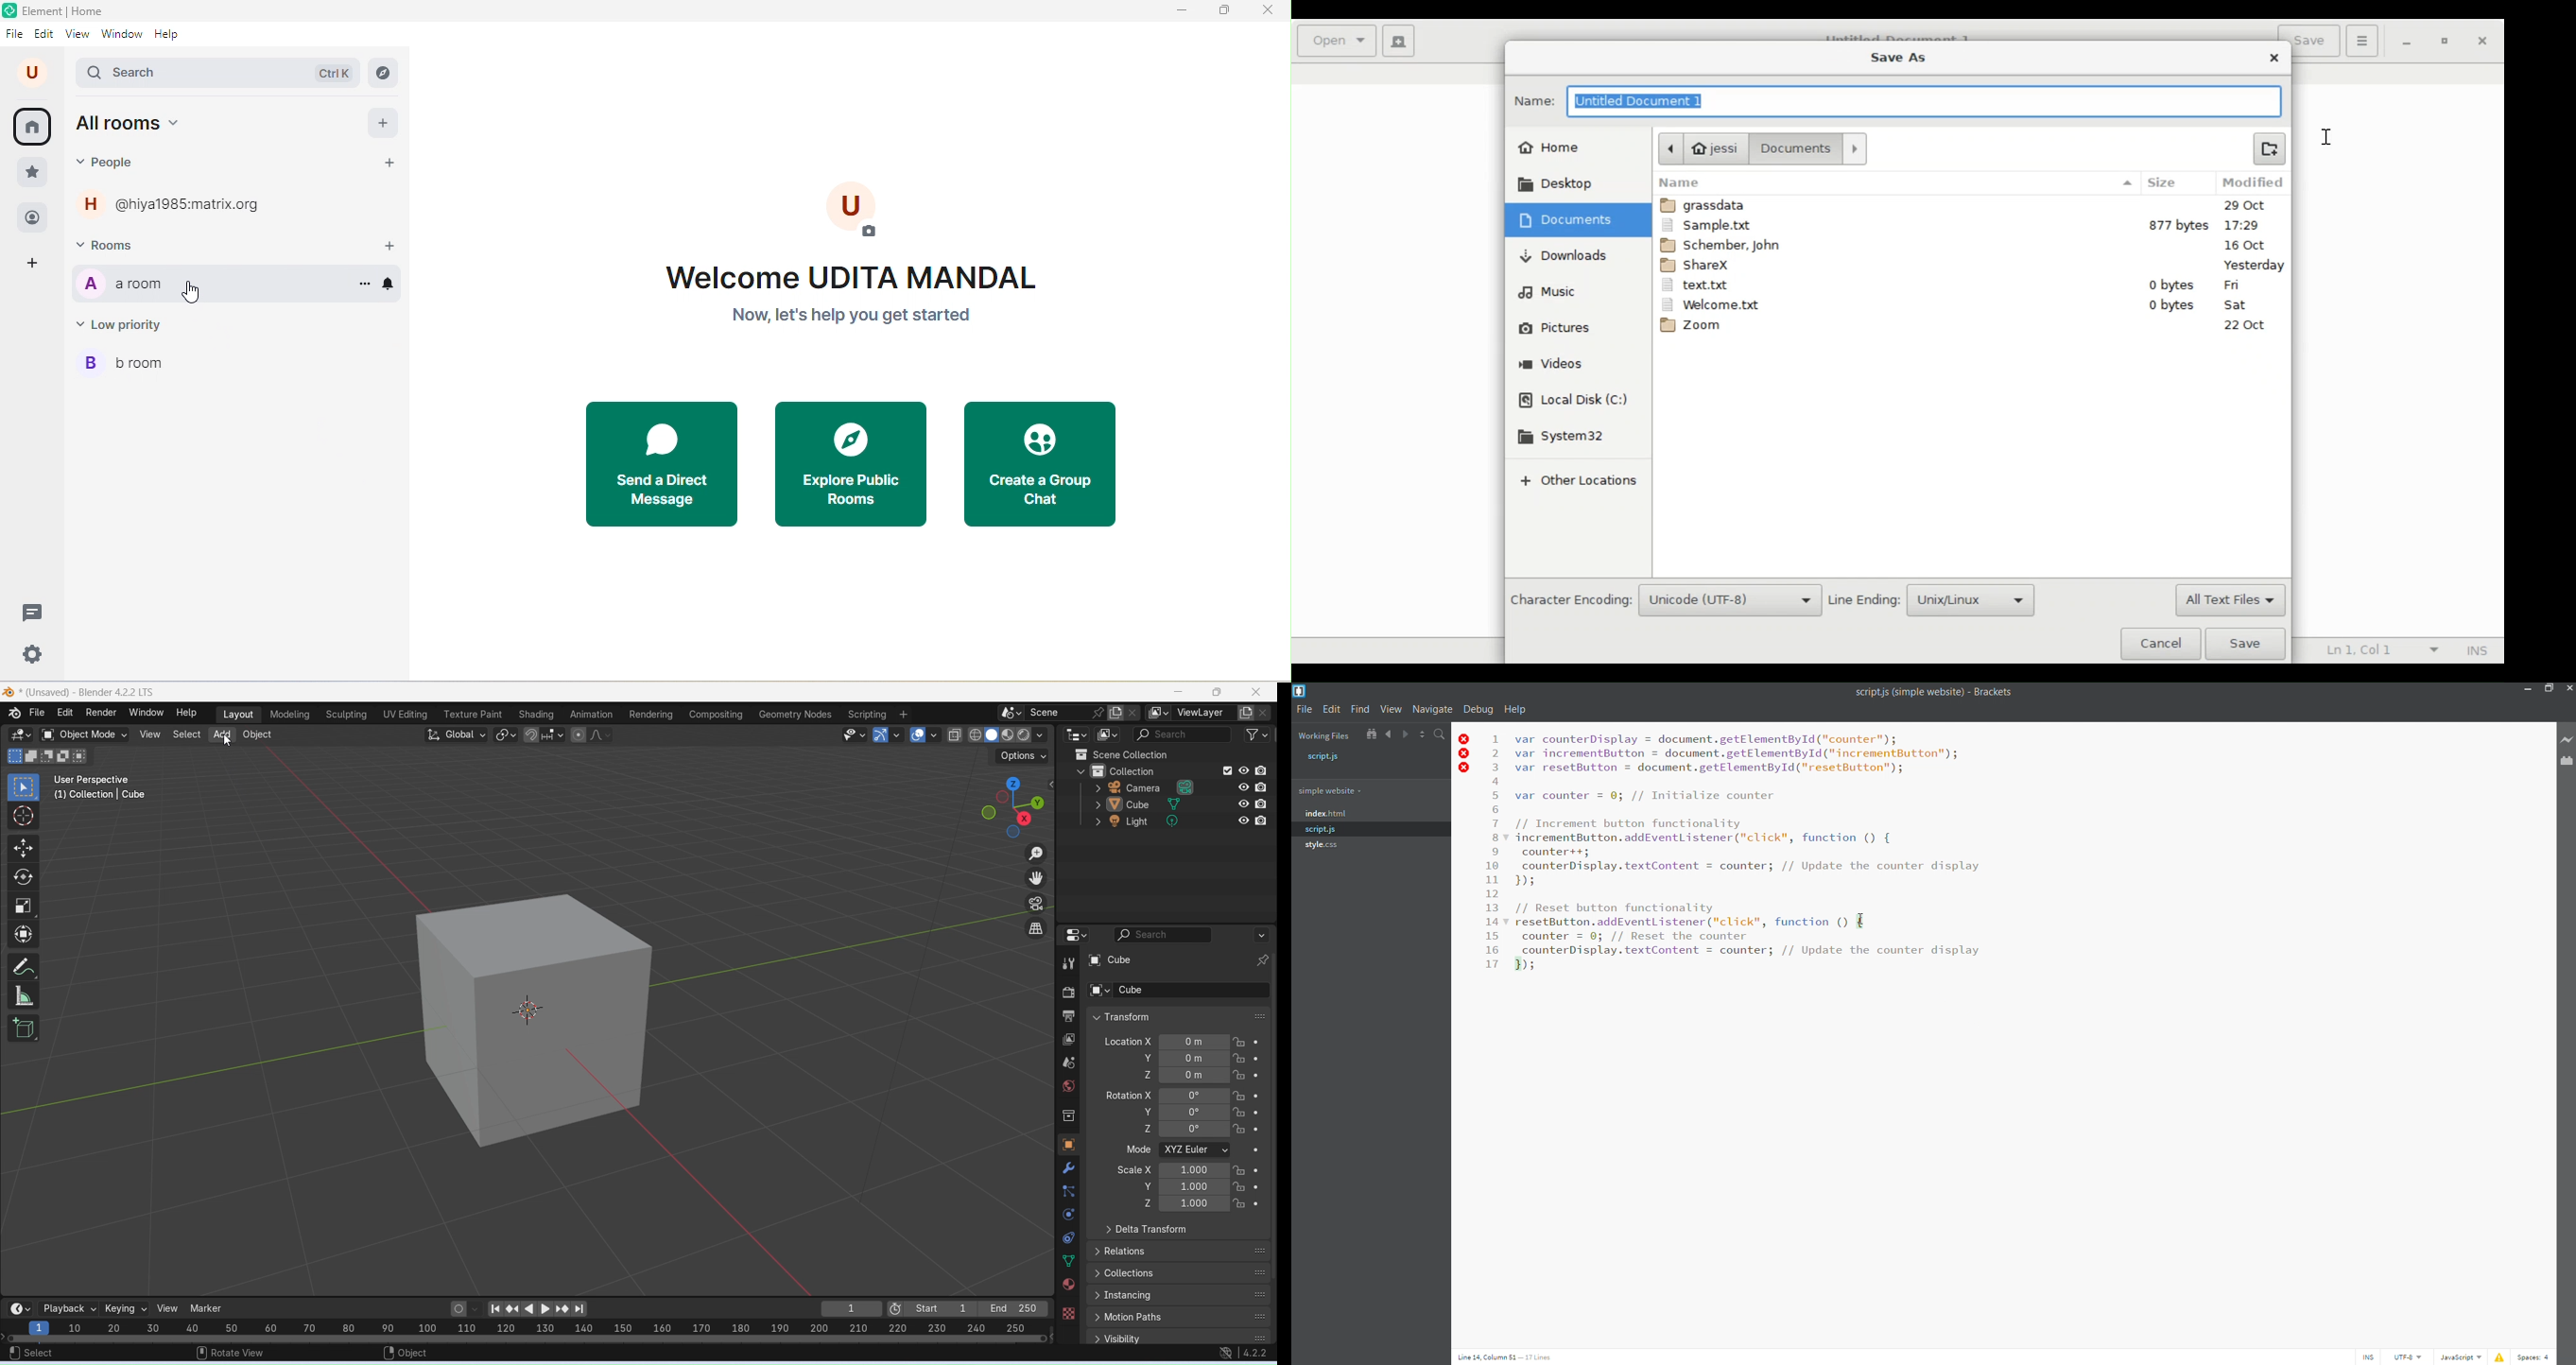 This screenshot has width=2576, height=1372. I want to click on minimize, so click(1178, 10).